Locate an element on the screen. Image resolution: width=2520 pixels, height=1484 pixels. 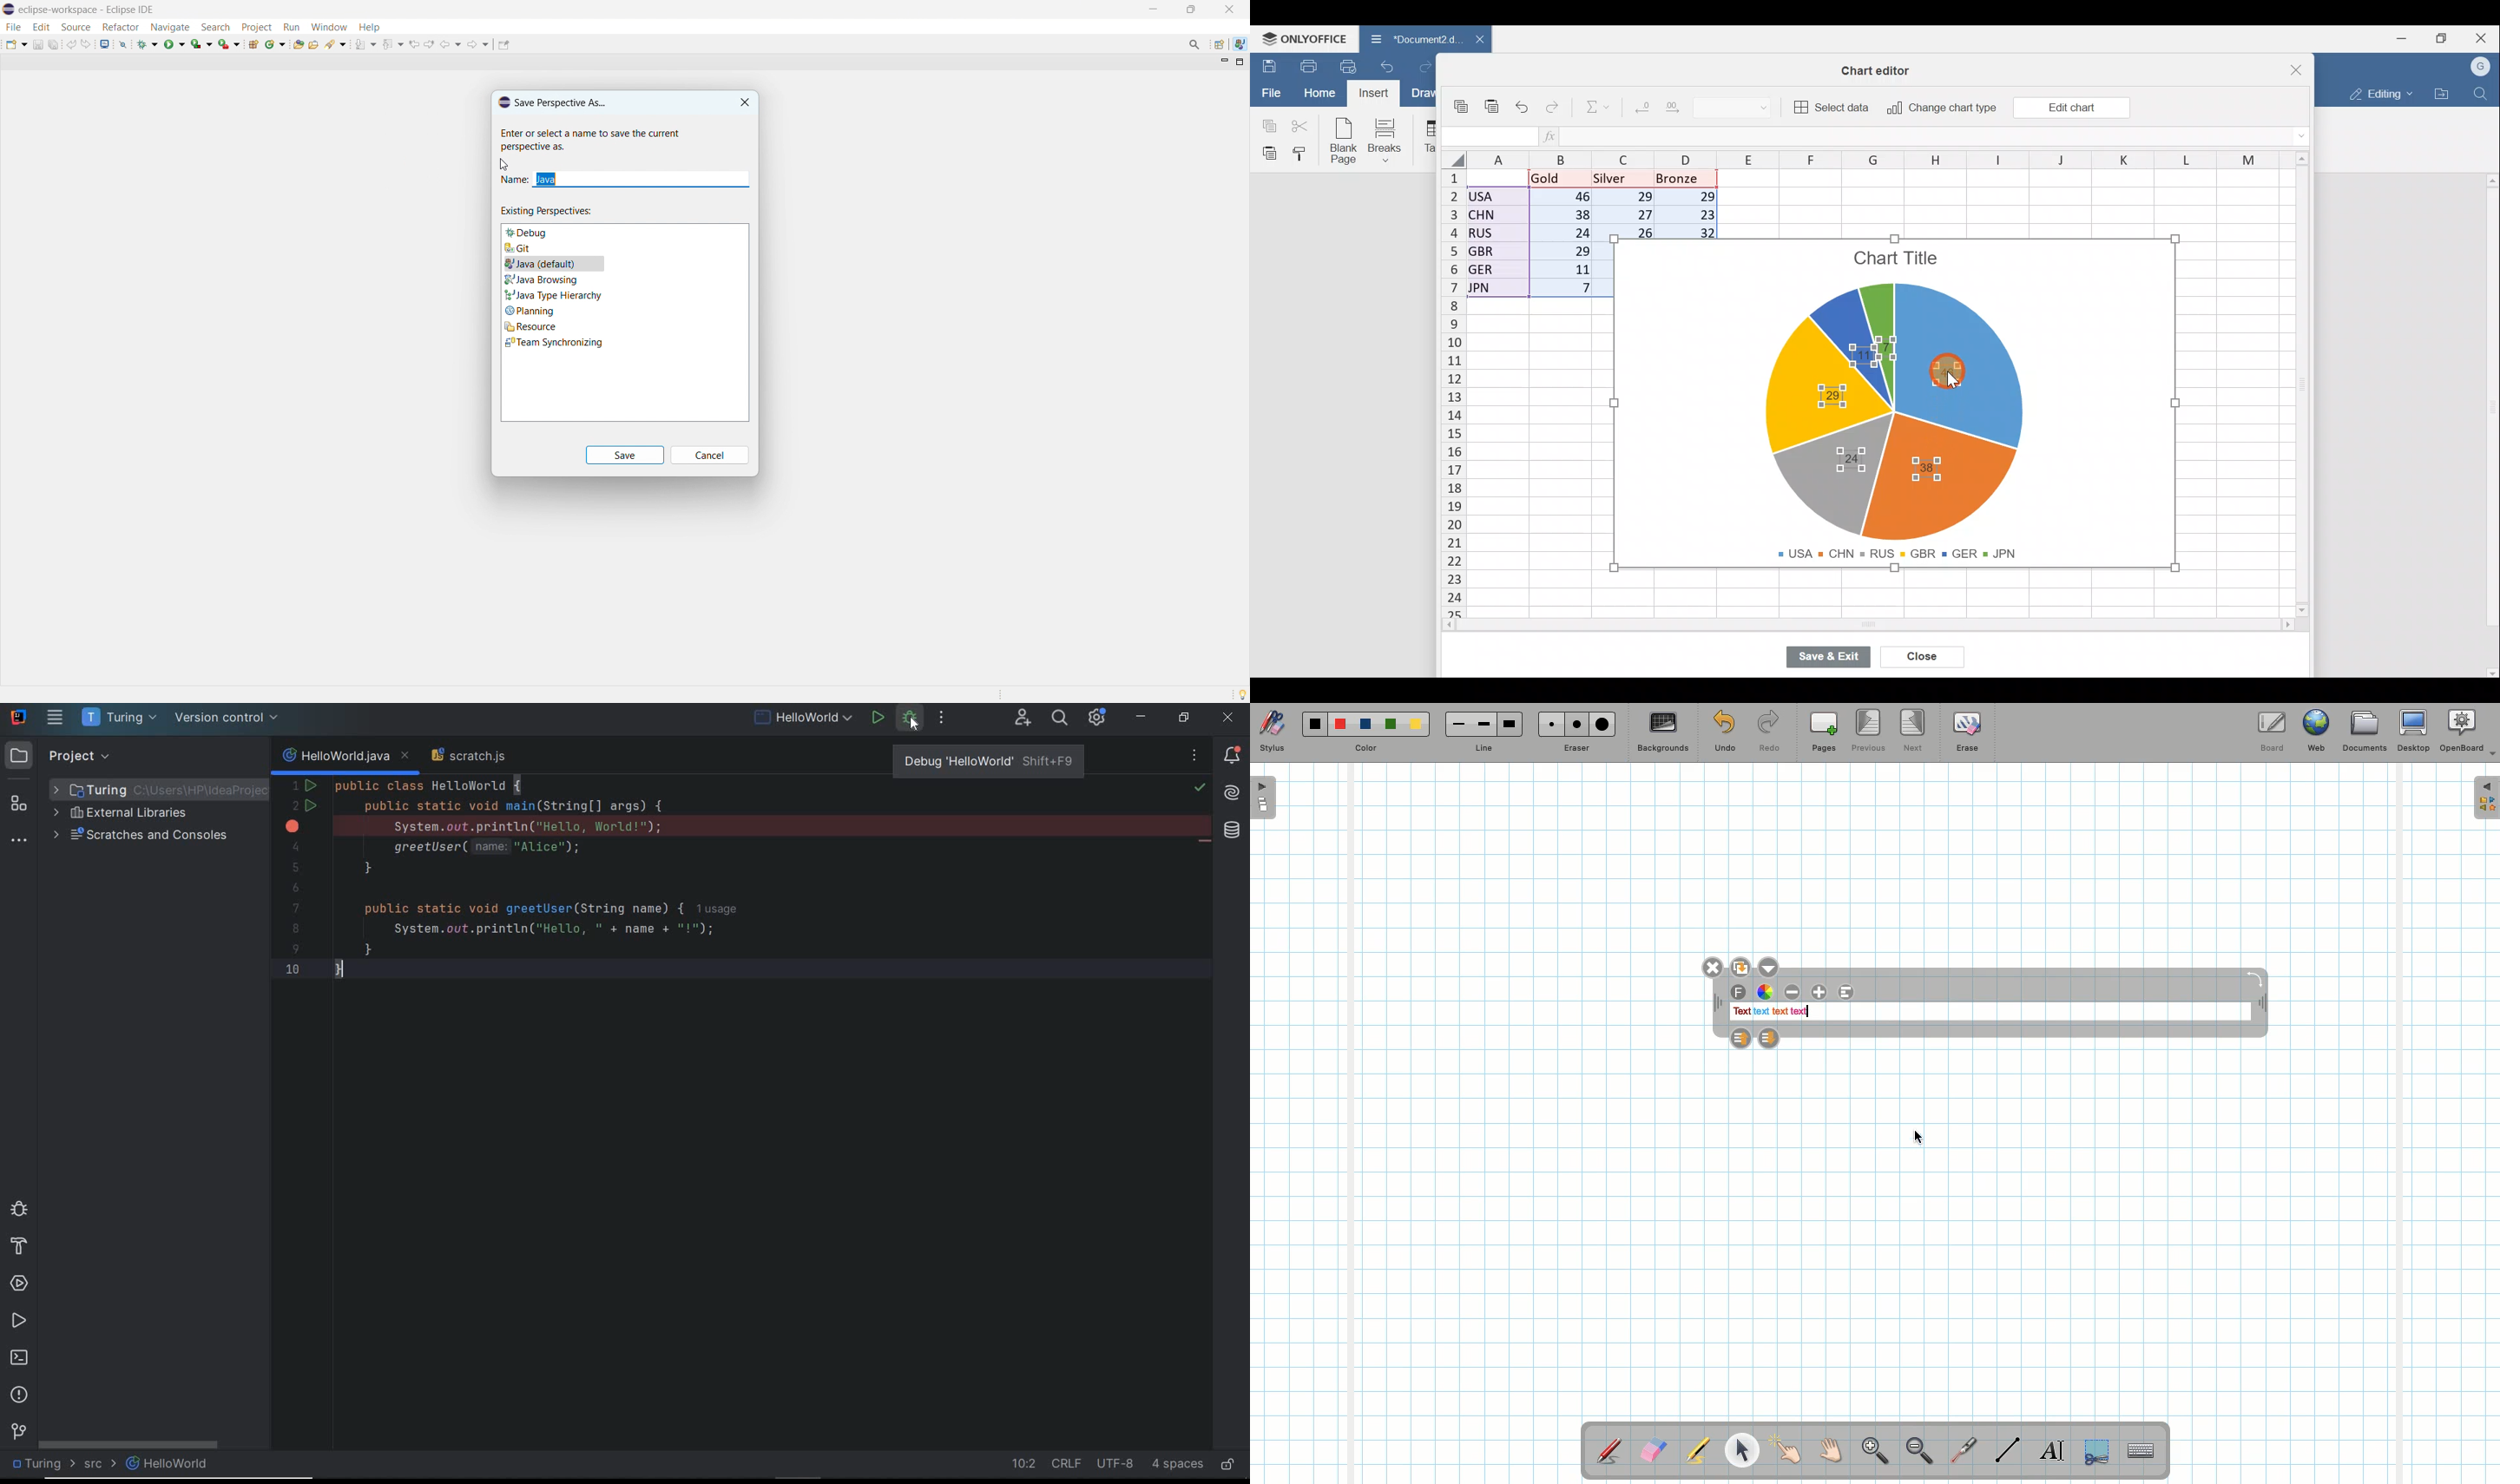
Eraser is located at coordinates (1653, 1452).